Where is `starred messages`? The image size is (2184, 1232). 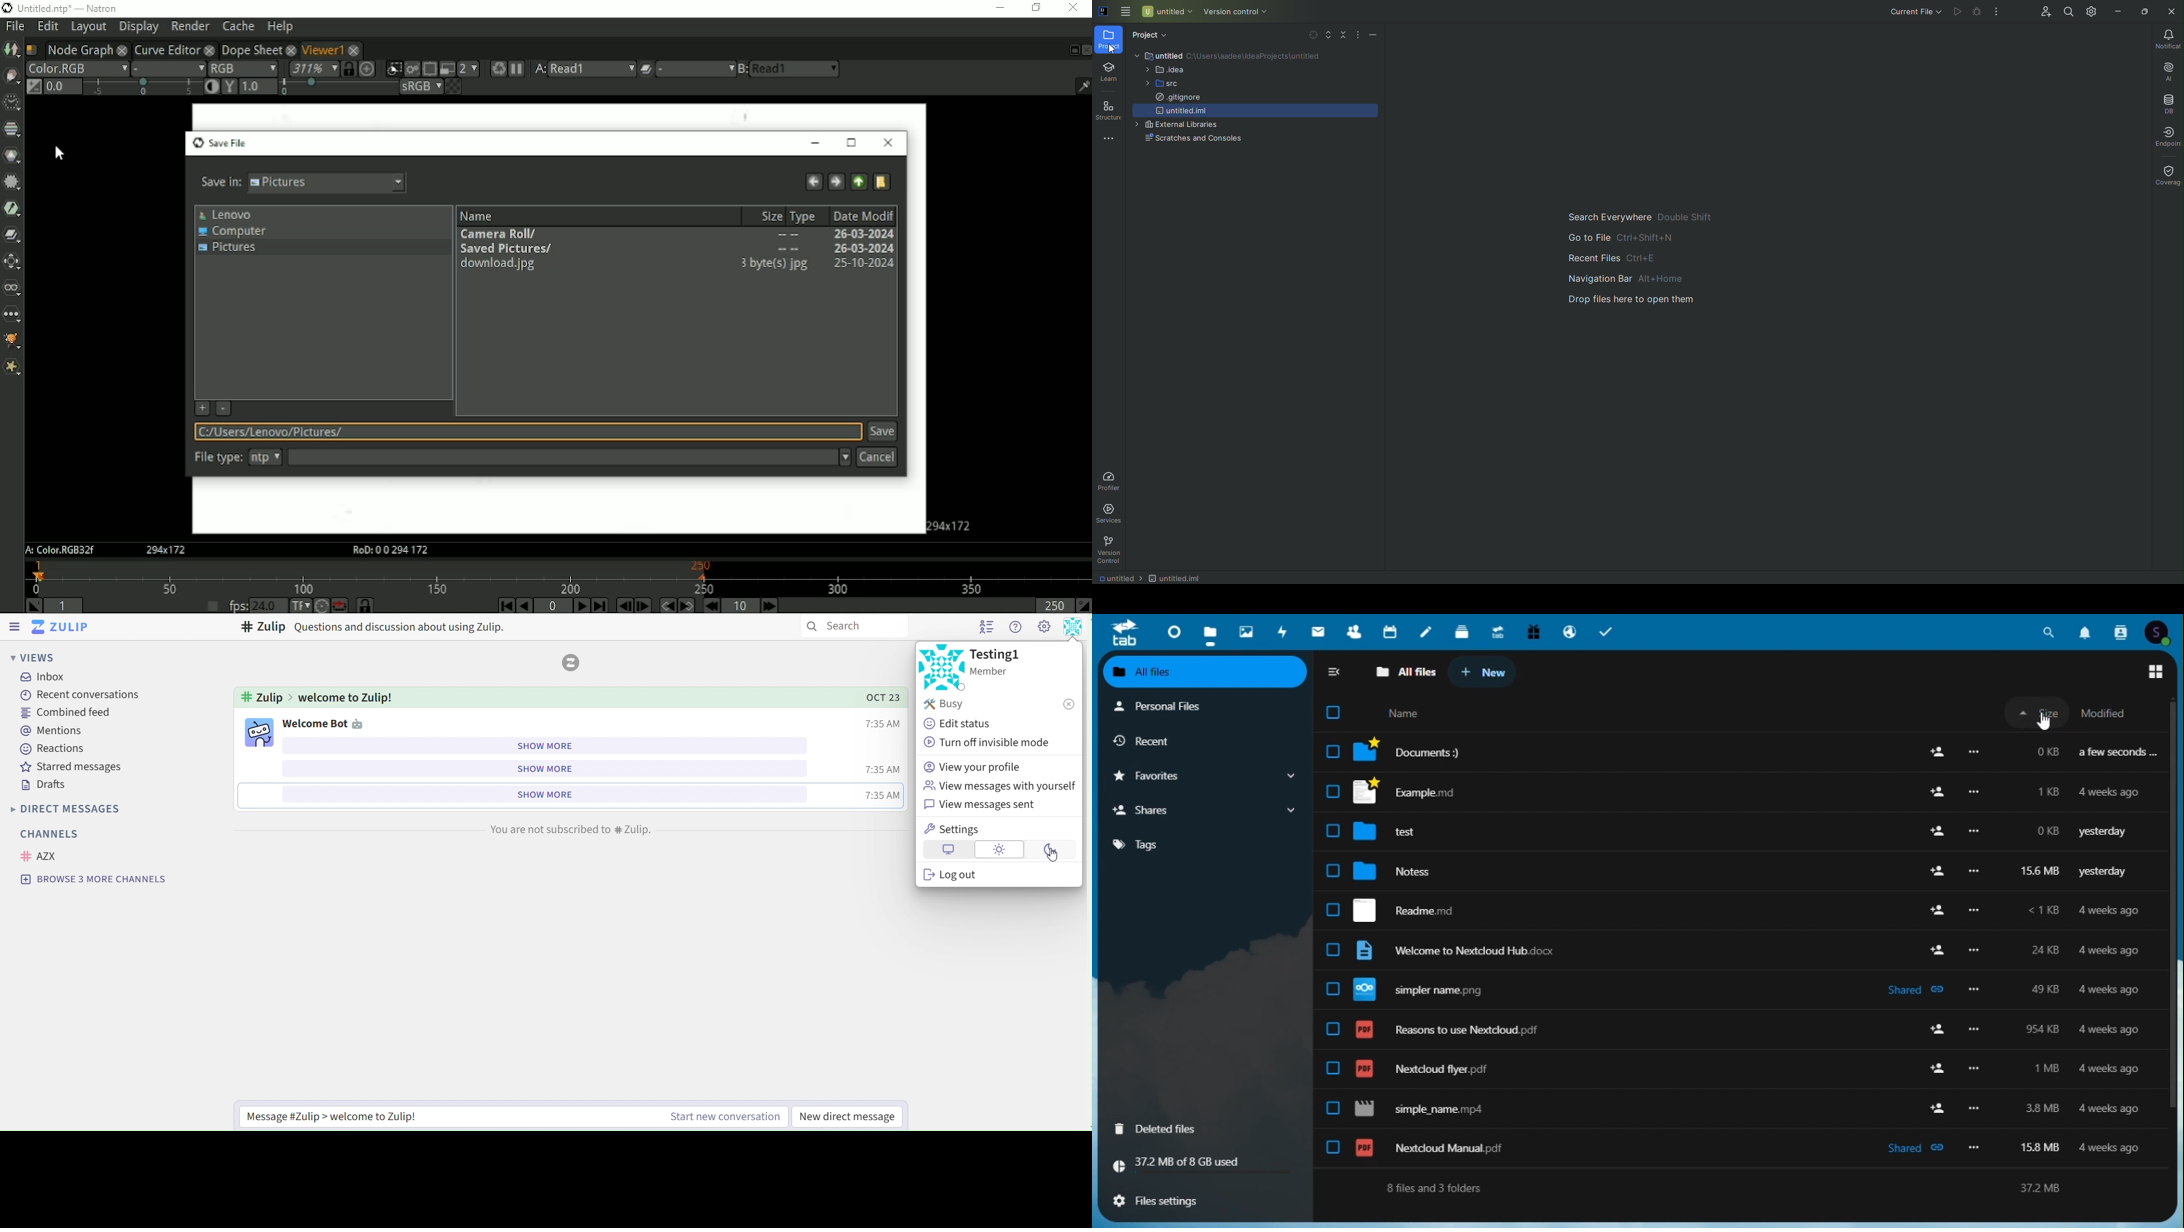
starred messages is located at coordinates (73, 767).